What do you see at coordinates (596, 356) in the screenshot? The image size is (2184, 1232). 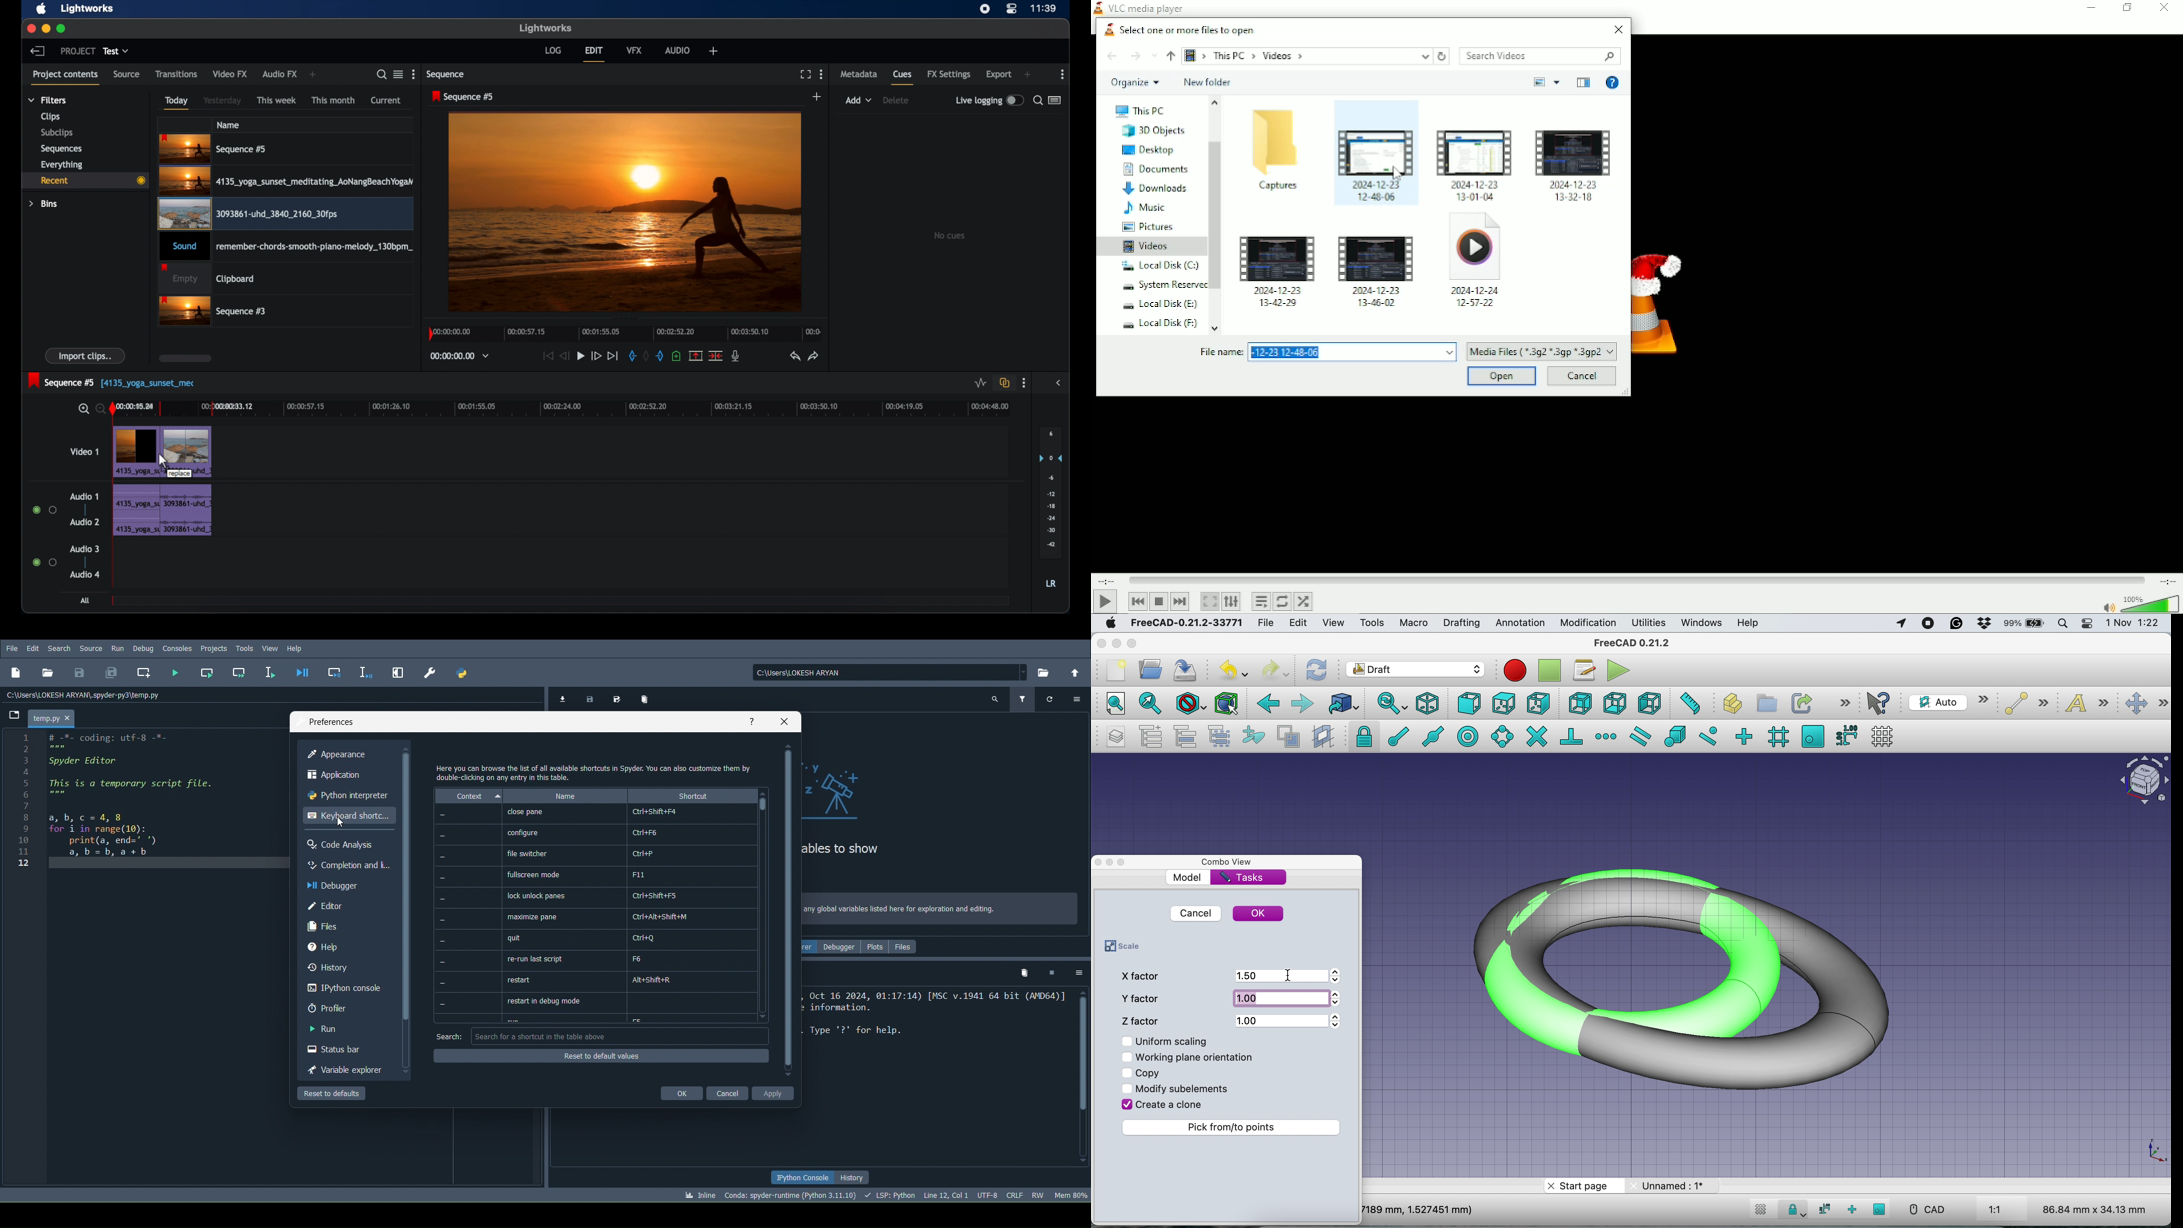 I see `fast forward` at bounding box center [596, 356].